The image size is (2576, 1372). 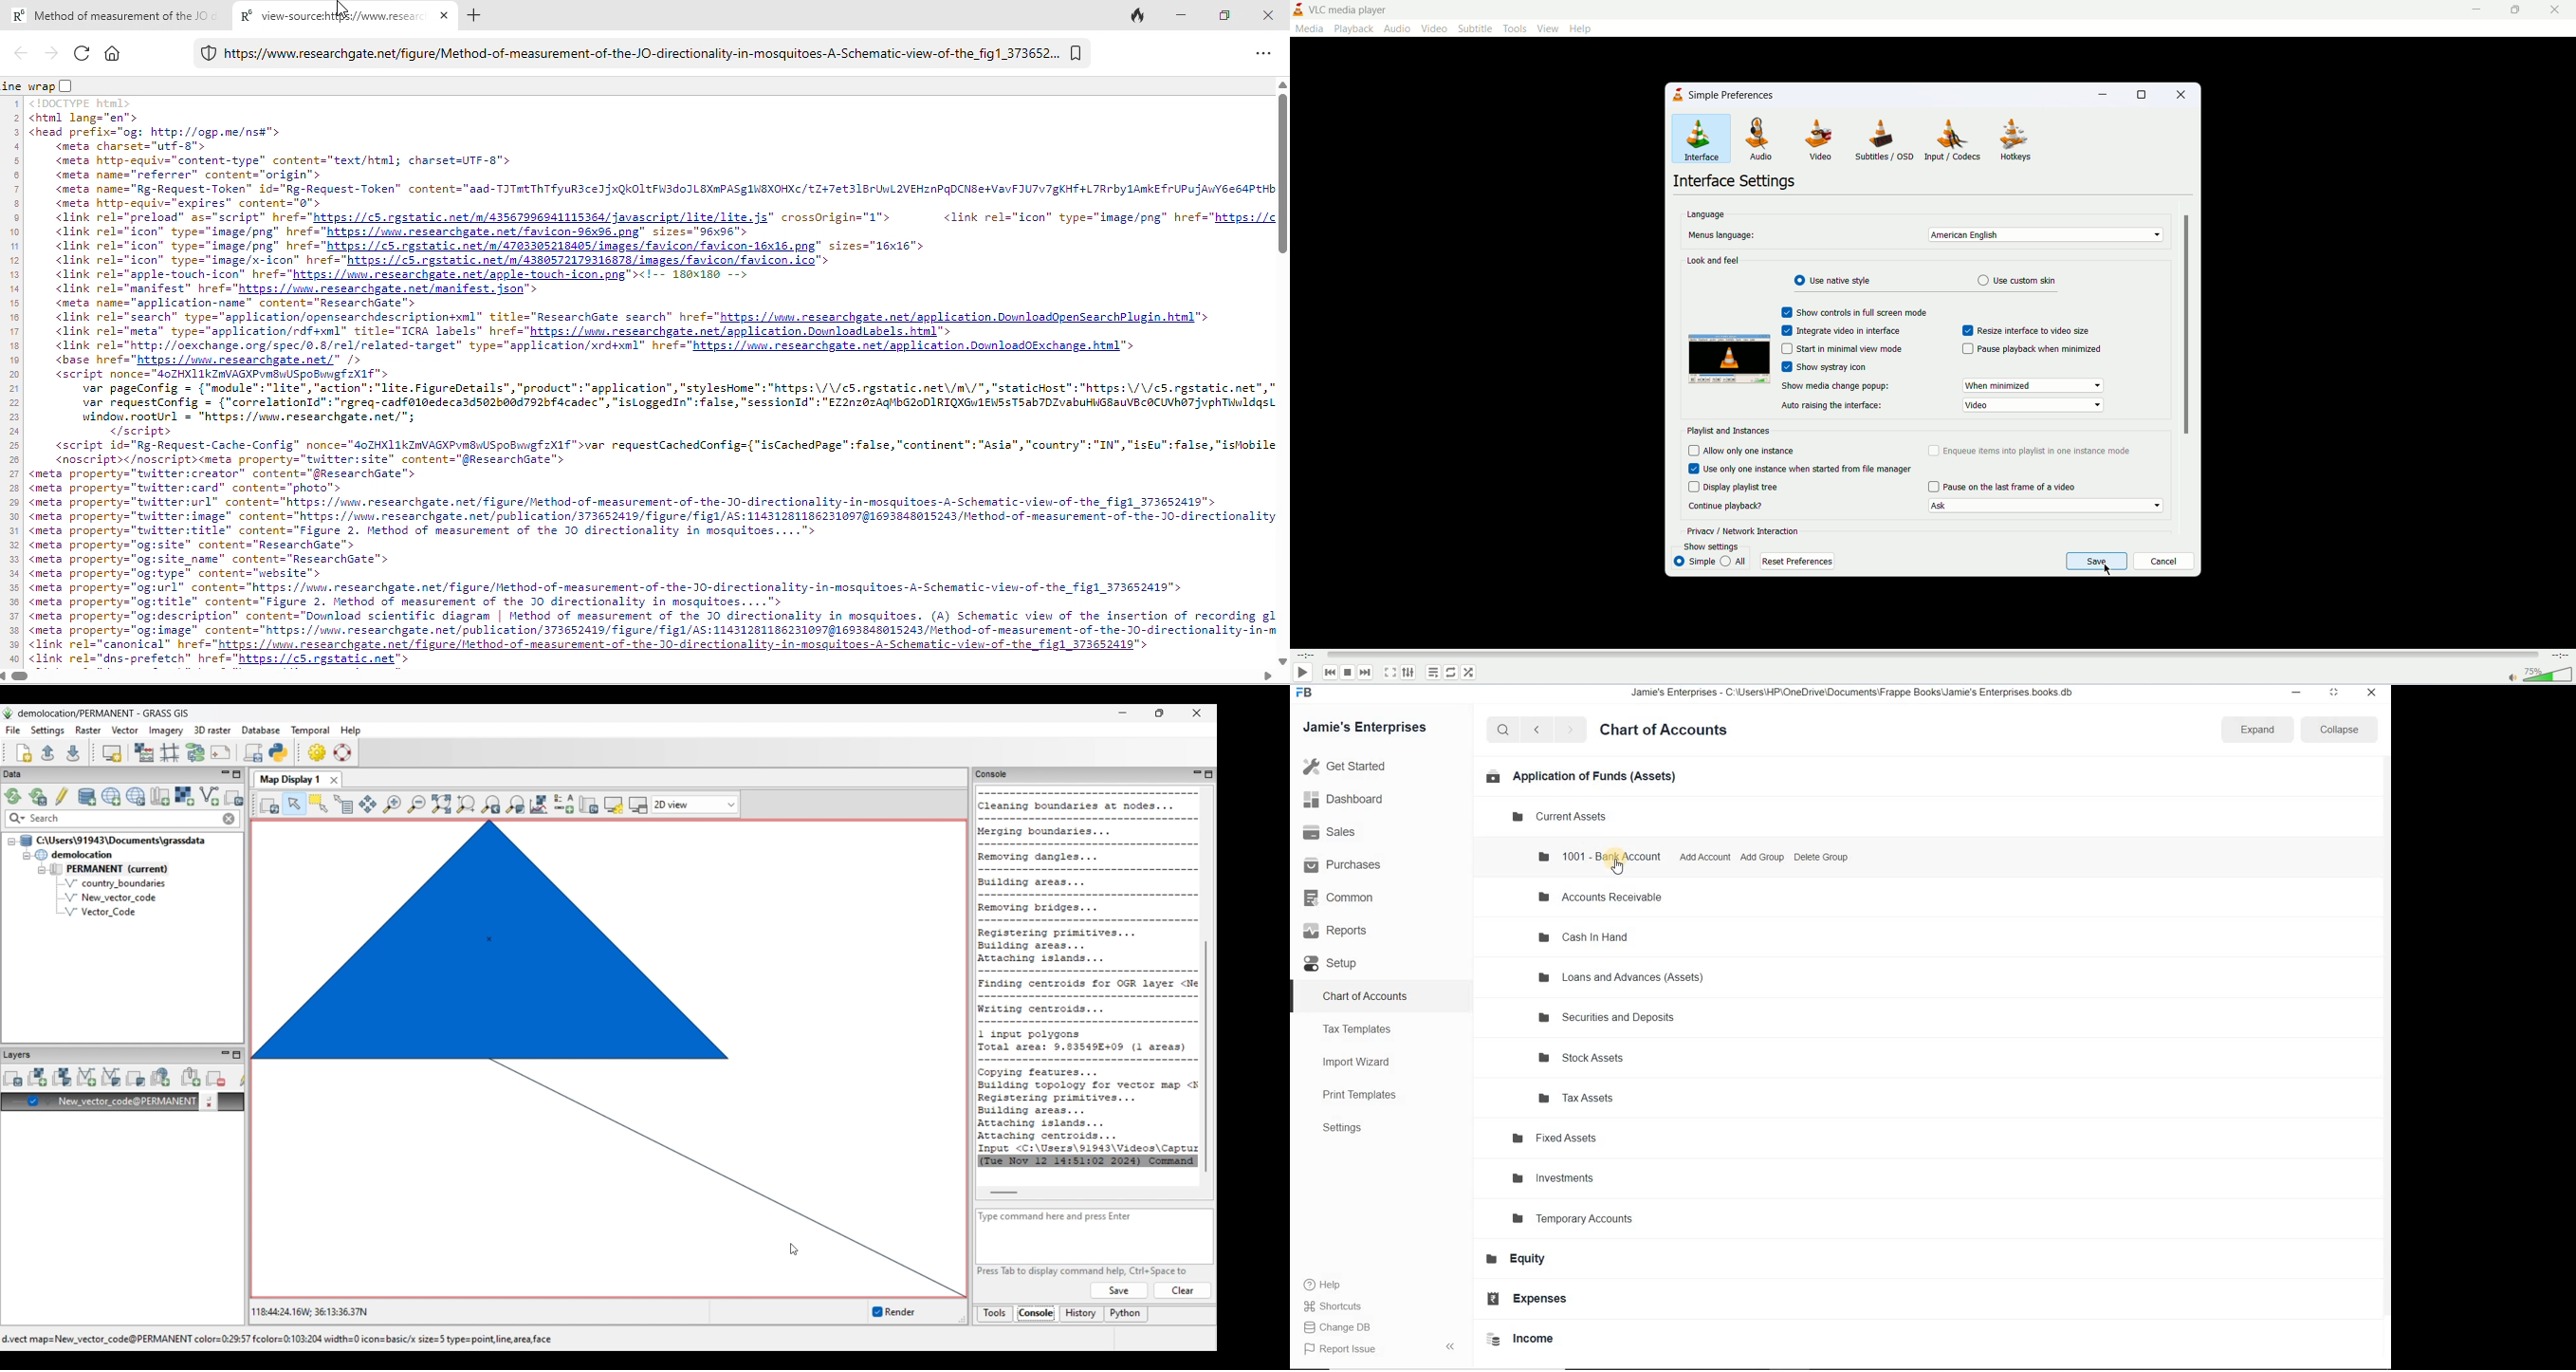 What do you see at coordinates (1933, 655) in the screenshot?
I see `progress bar` at bounding box center [1933, 655].